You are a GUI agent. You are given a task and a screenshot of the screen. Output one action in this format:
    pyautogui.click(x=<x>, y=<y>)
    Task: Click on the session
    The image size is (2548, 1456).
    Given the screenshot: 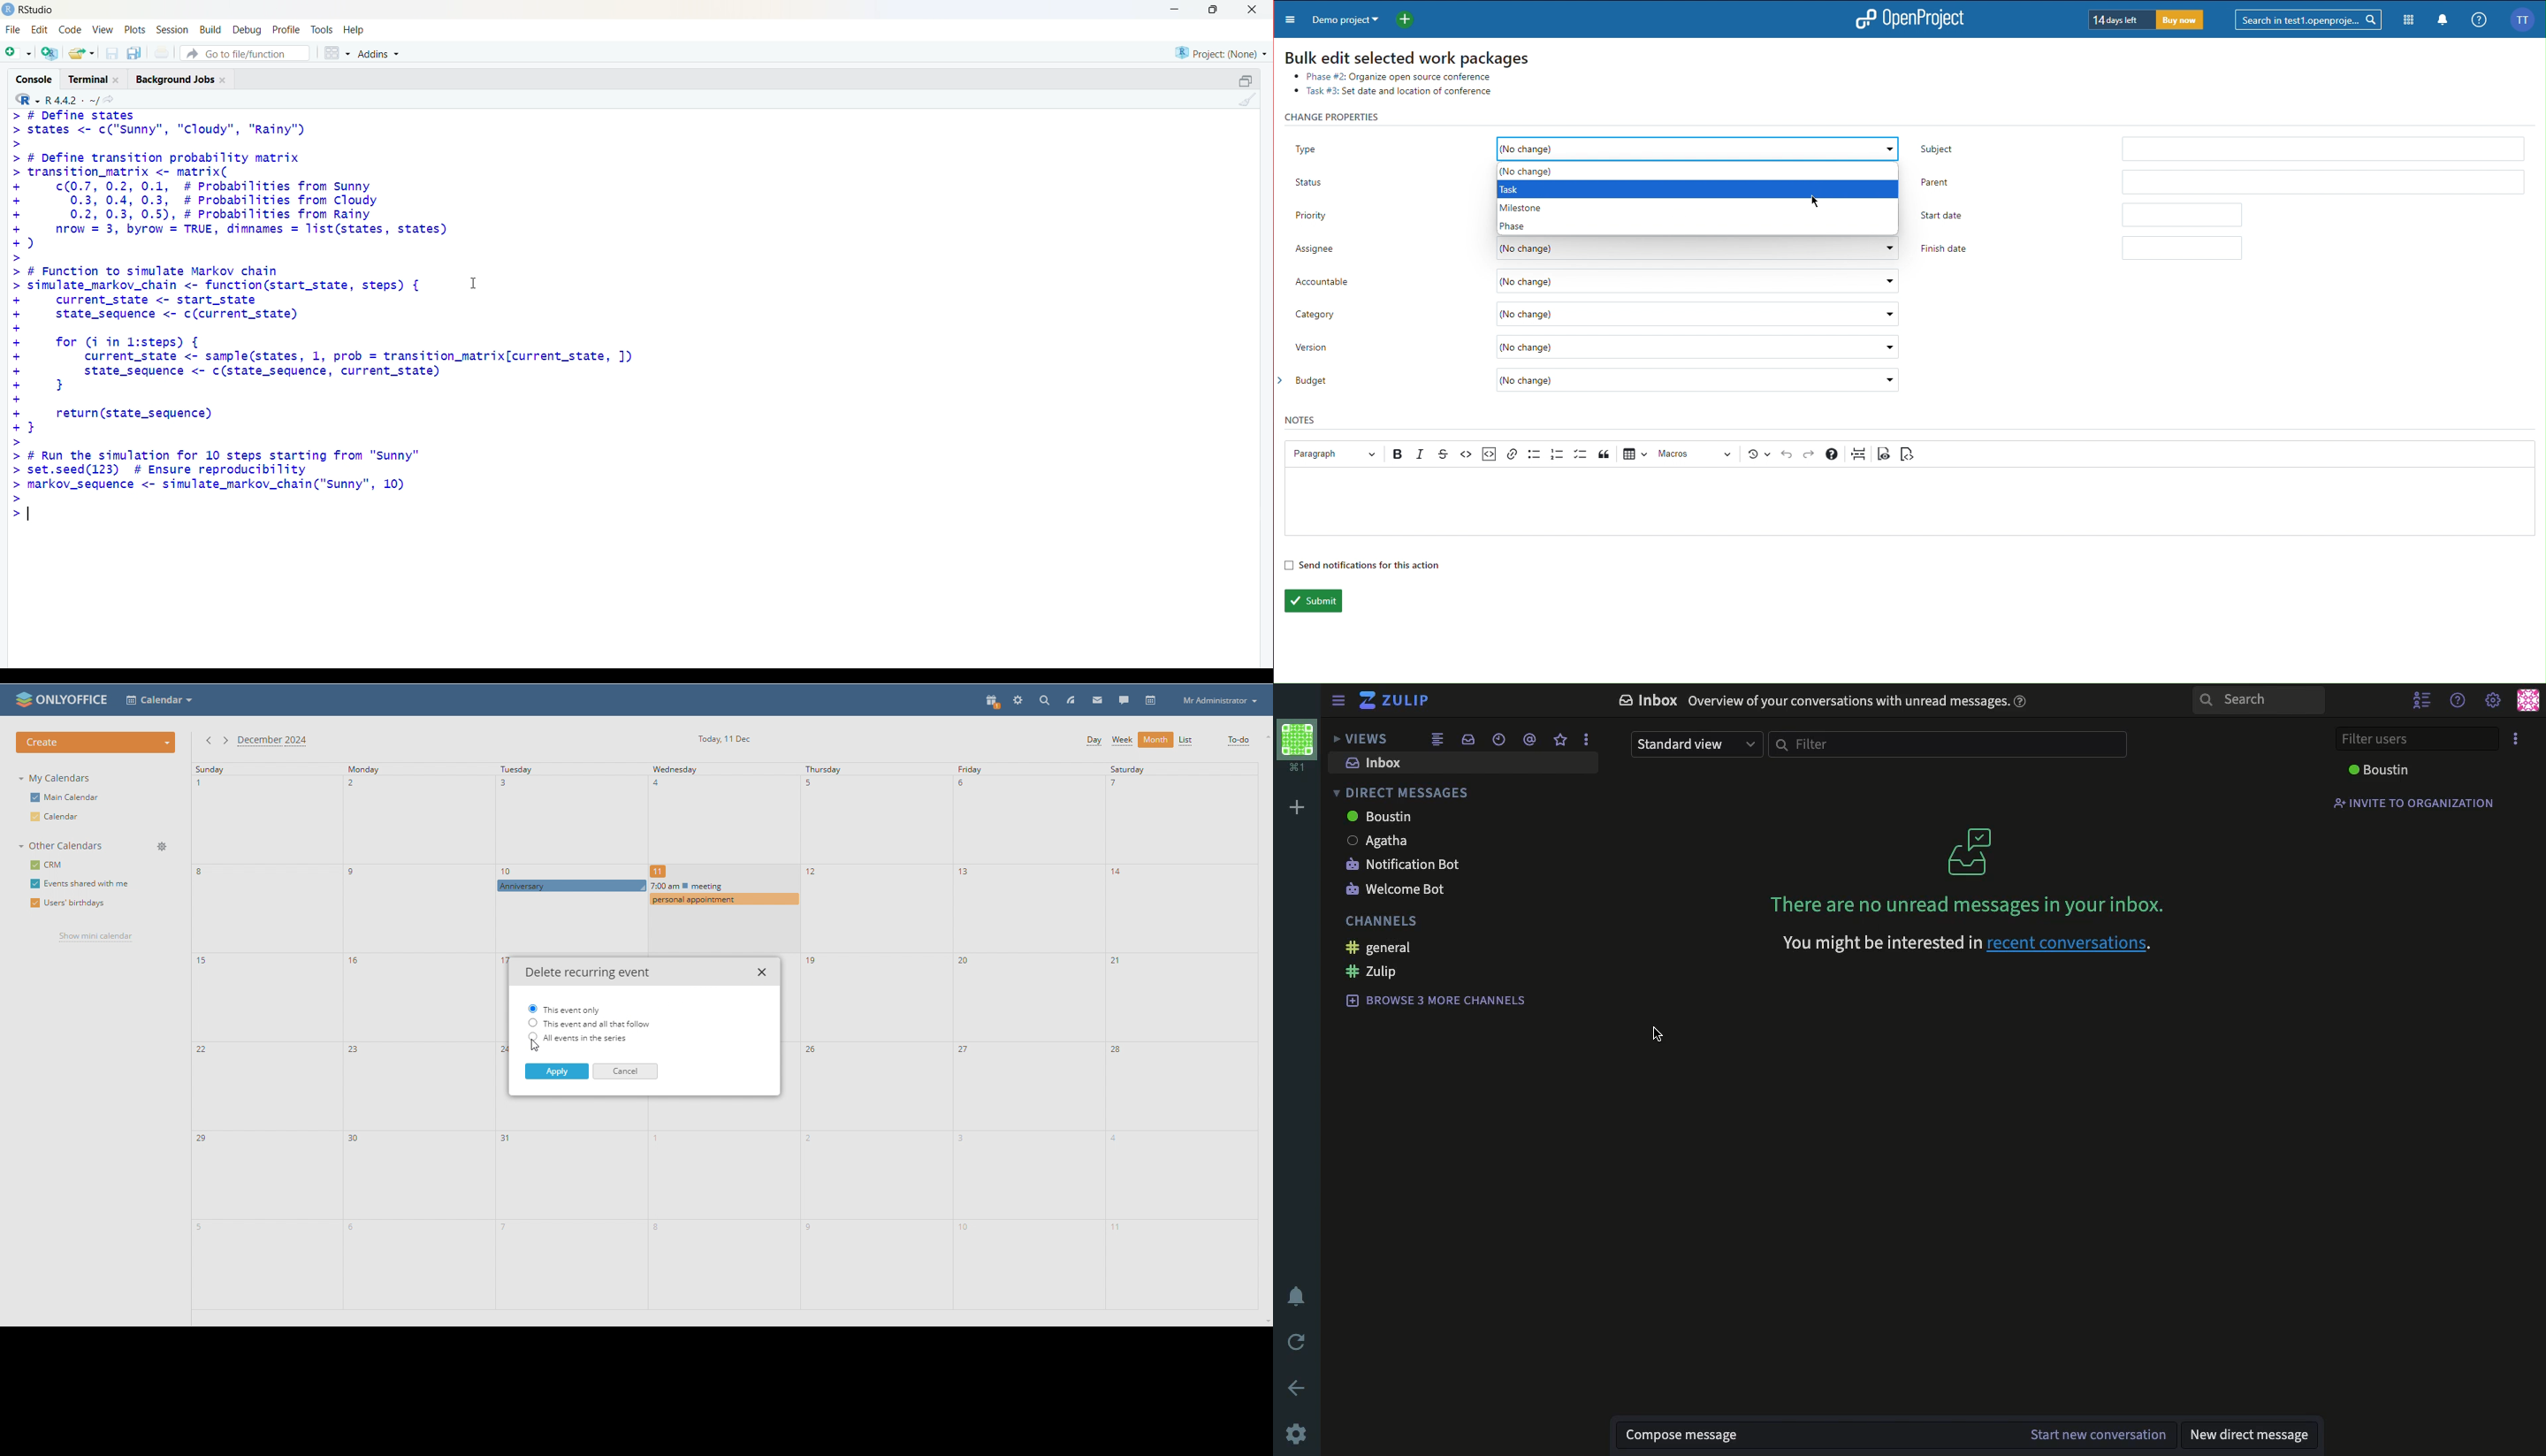 What is the action you would take?
    pyautogui.click(x=173, y=29)
    